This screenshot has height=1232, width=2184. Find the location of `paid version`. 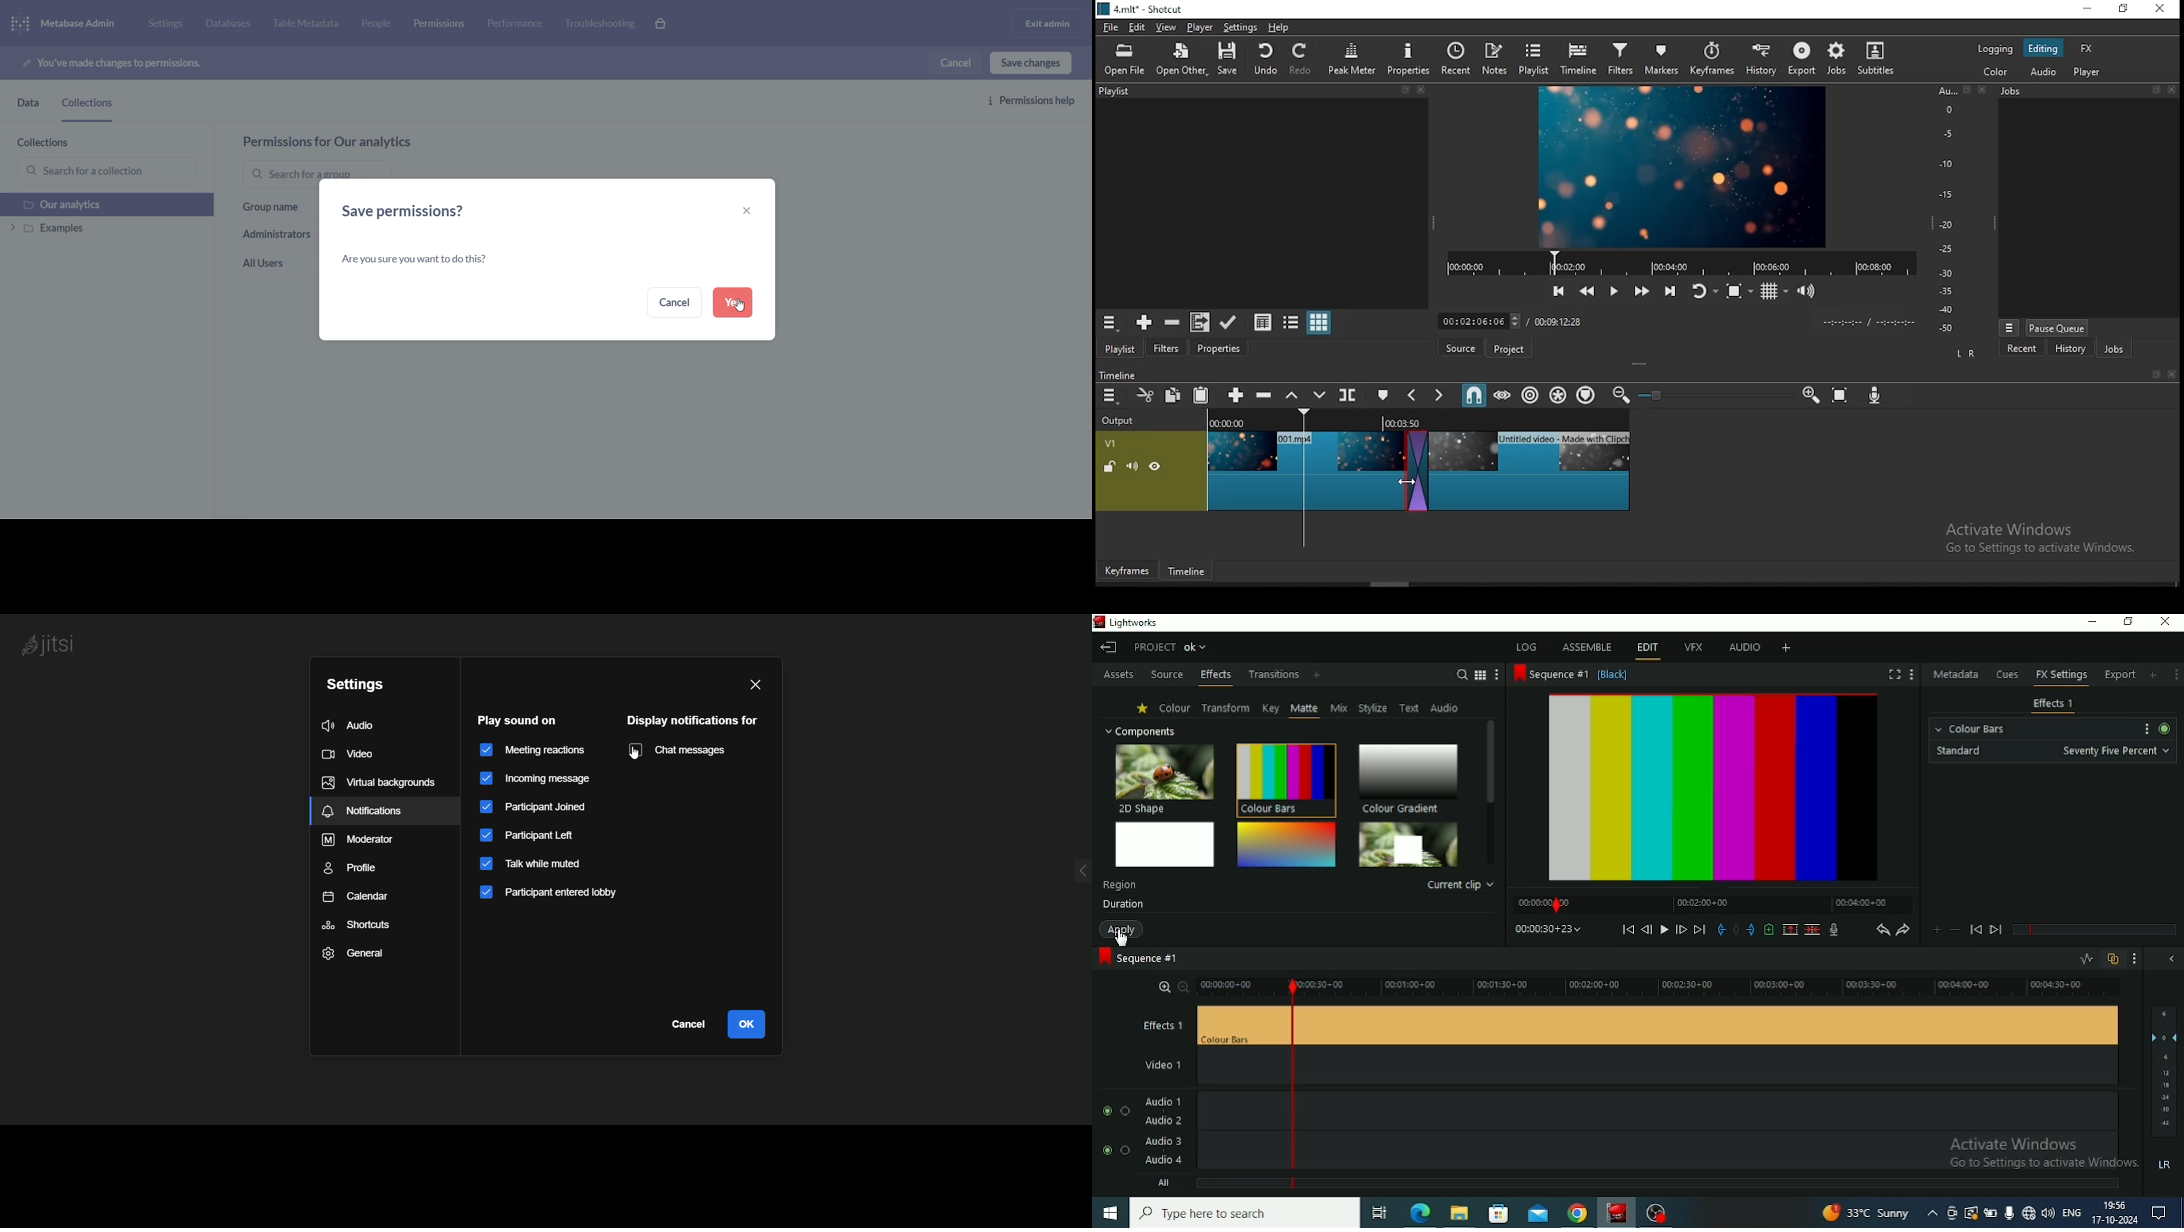

paid version is located at coordinates (666, 23).